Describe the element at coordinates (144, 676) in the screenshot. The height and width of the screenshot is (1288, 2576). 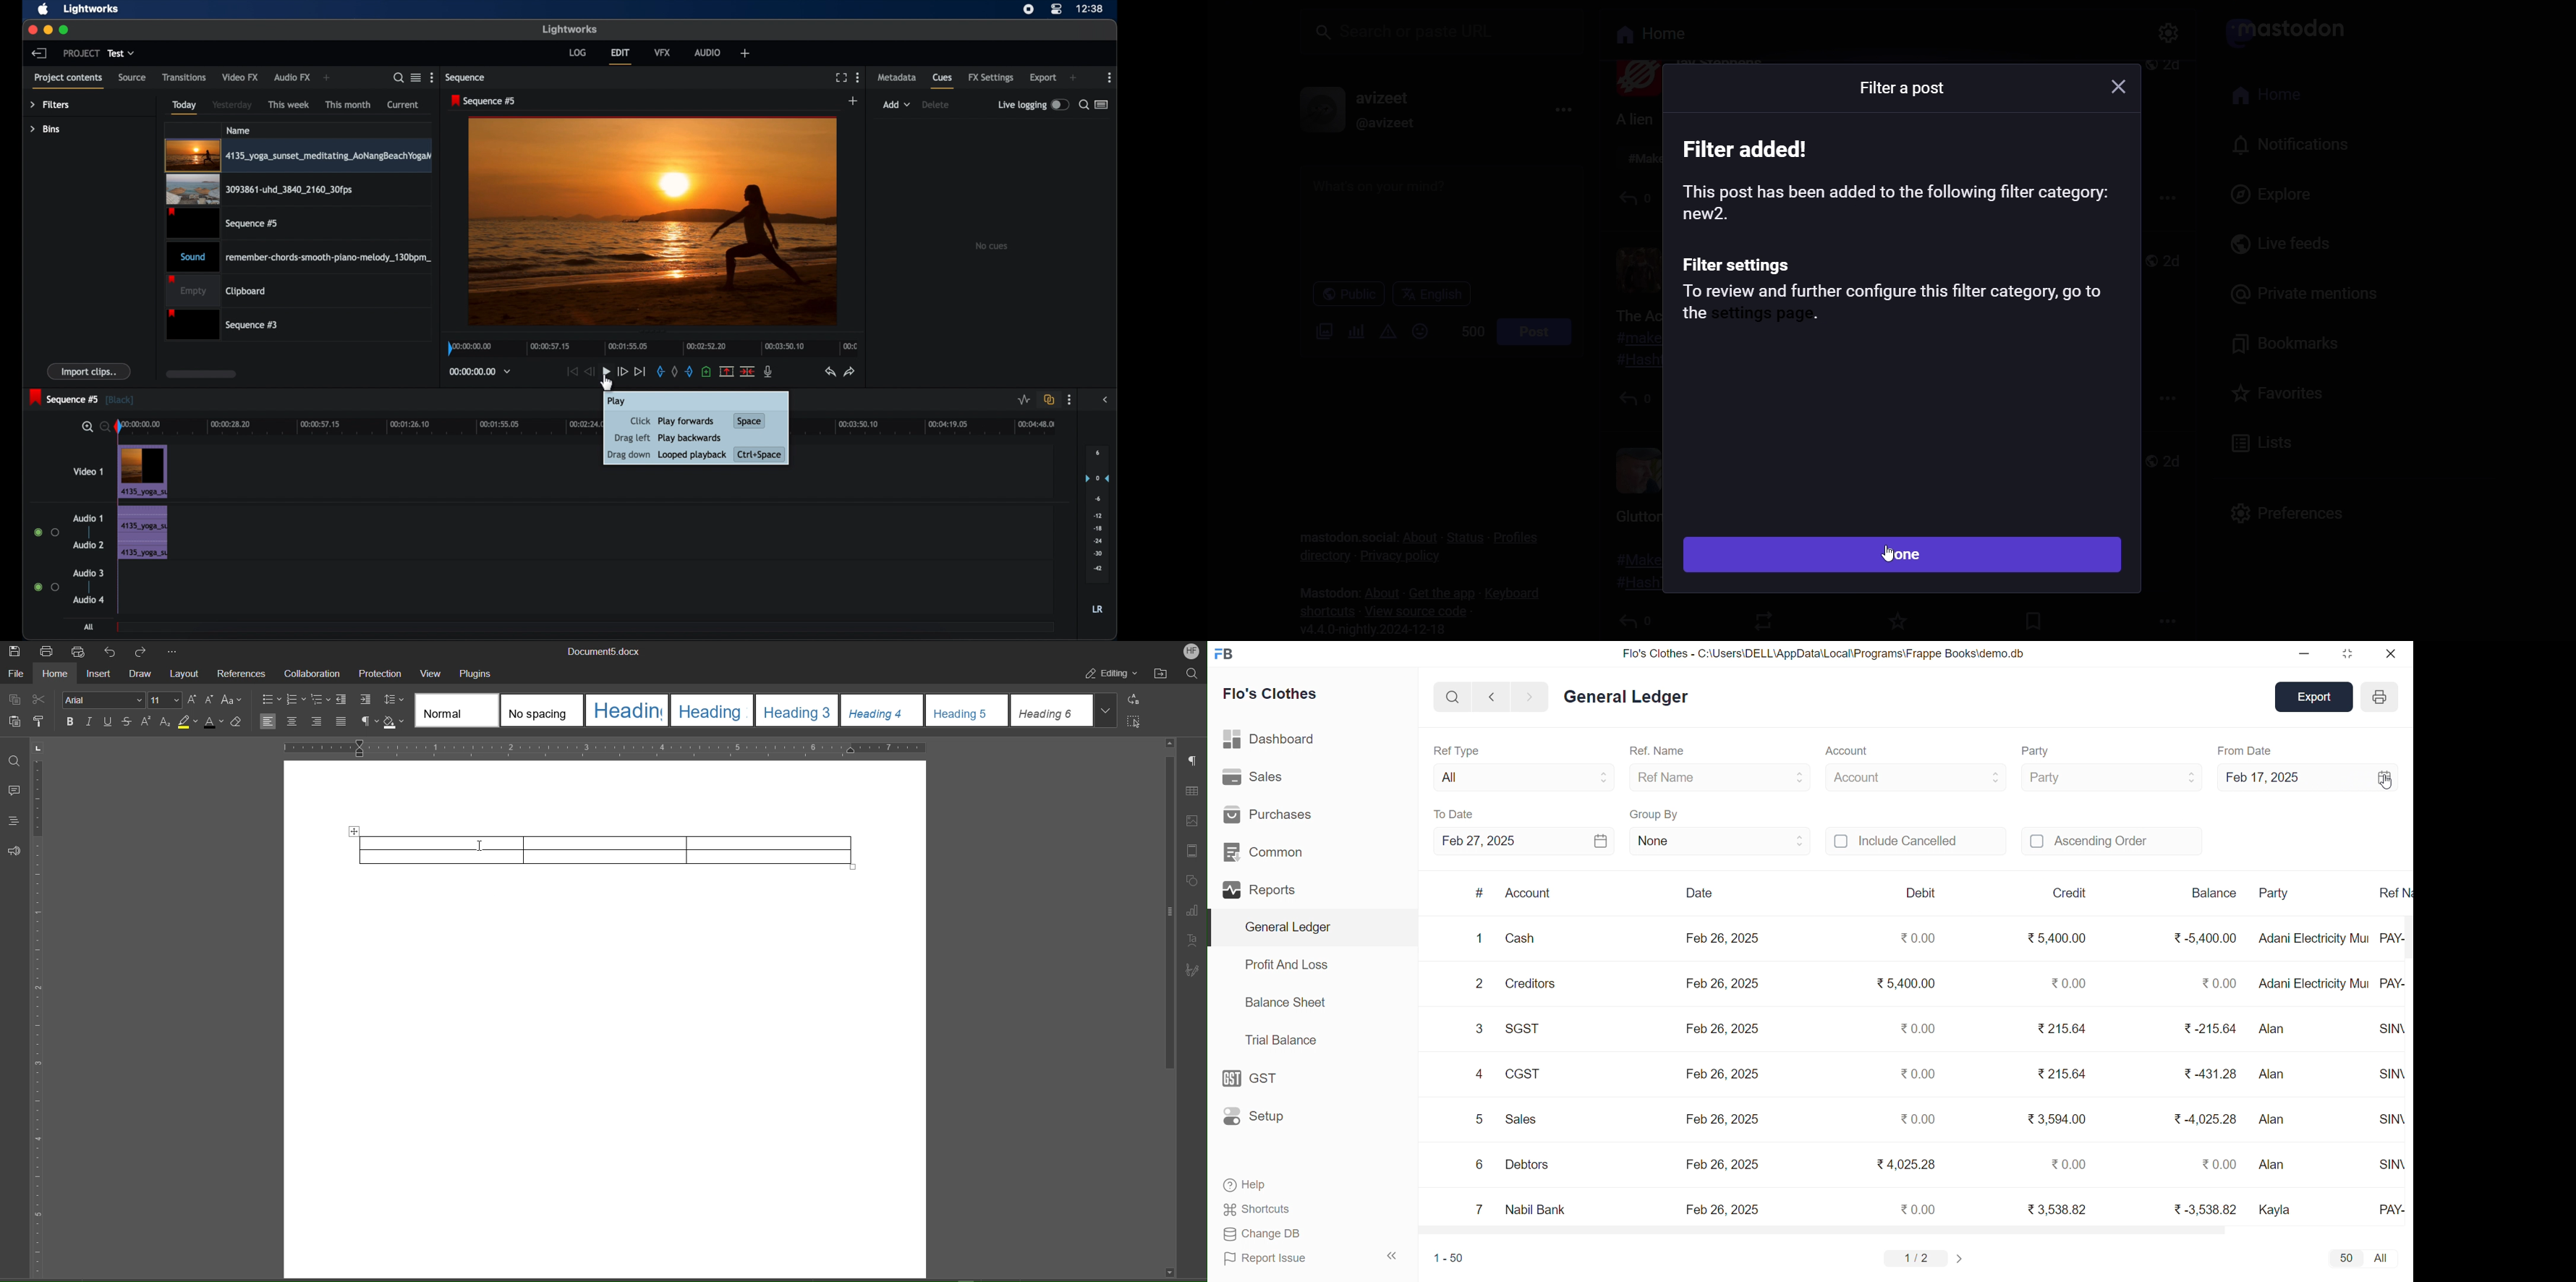
I see `Draw` at that location.